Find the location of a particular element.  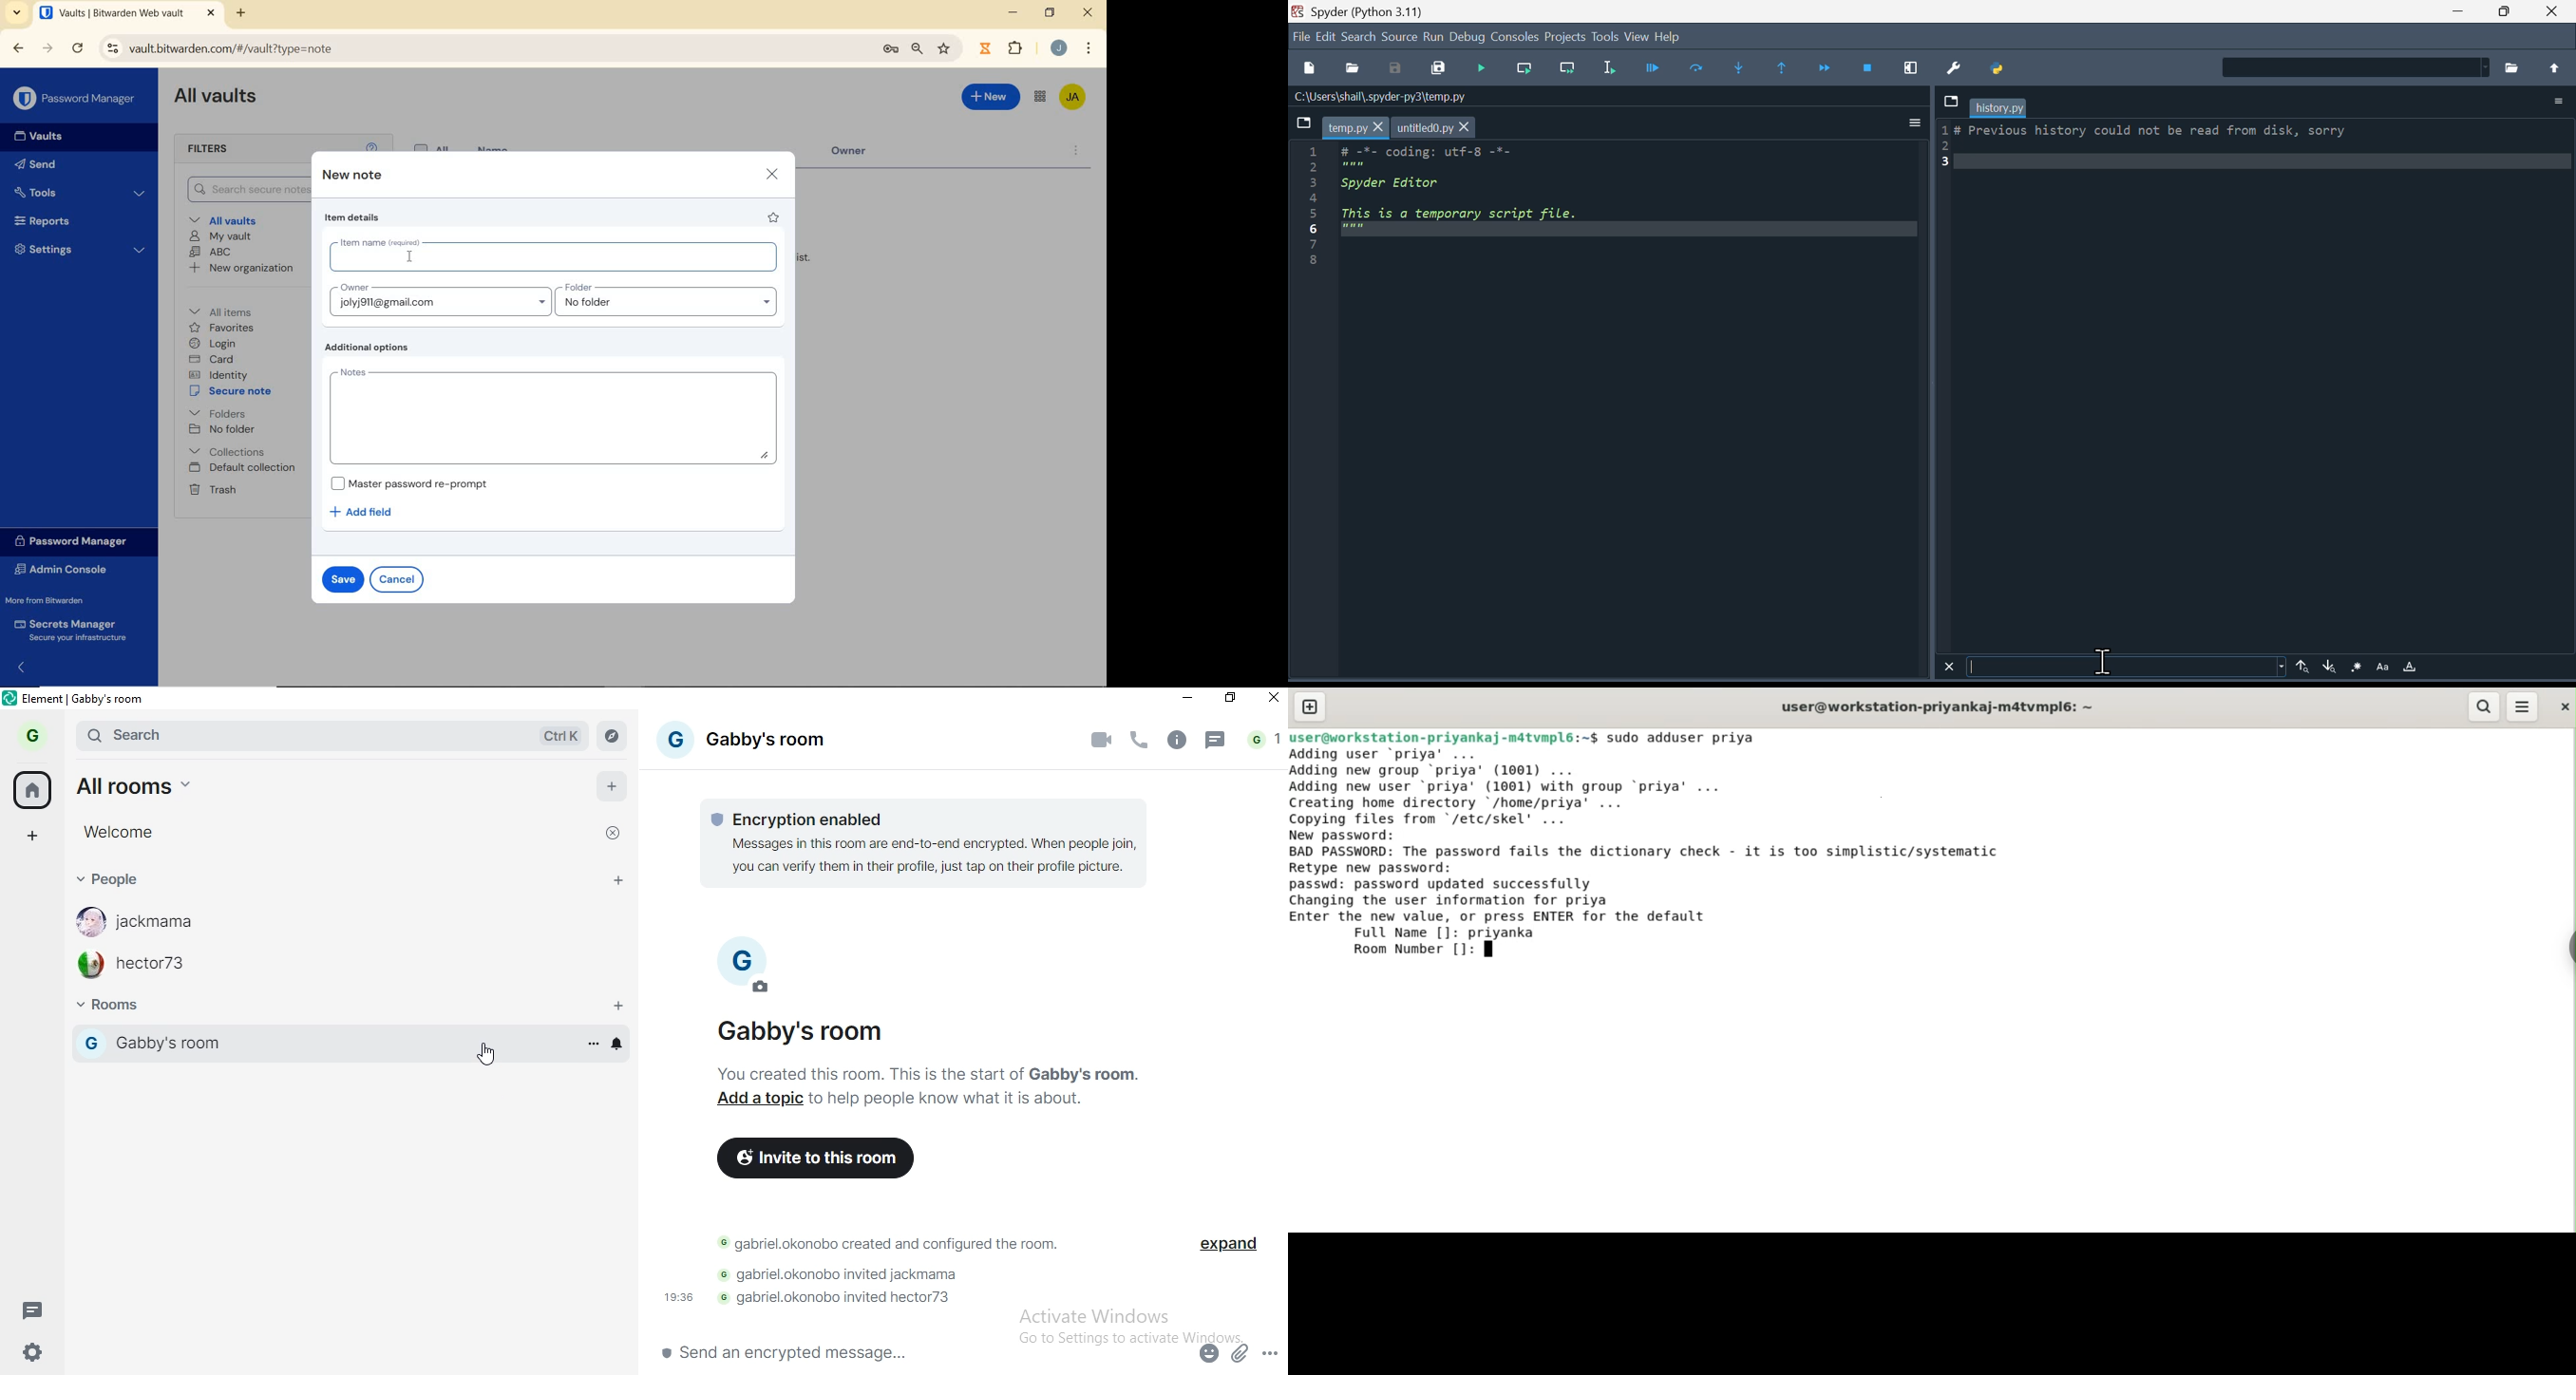

More Options is located at coordinates (1088, 49).